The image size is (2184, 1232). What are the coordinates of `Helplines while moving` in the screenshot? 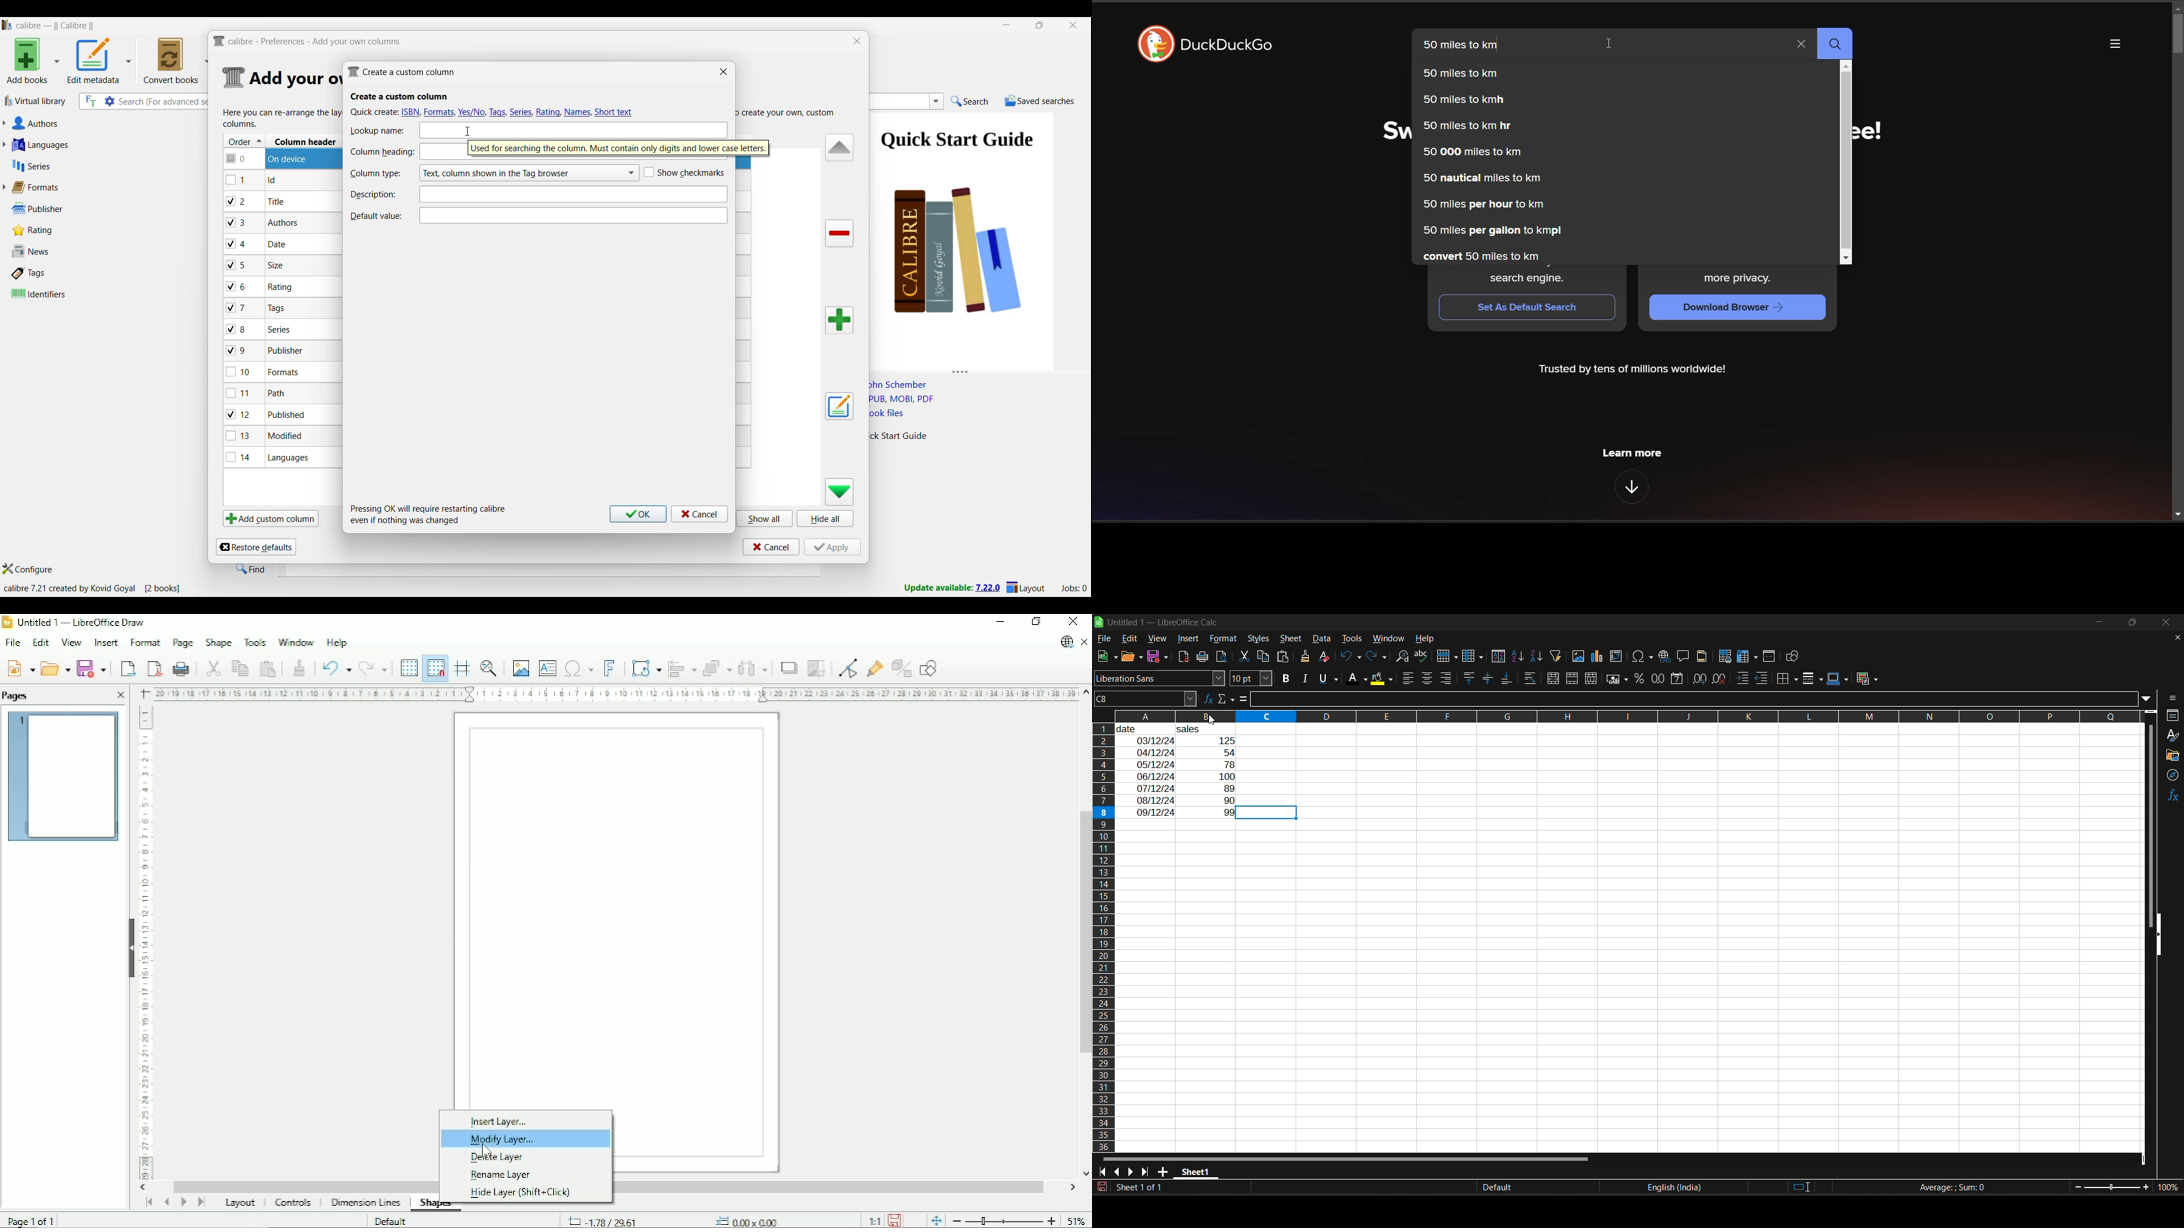 It's located at (461, 667).